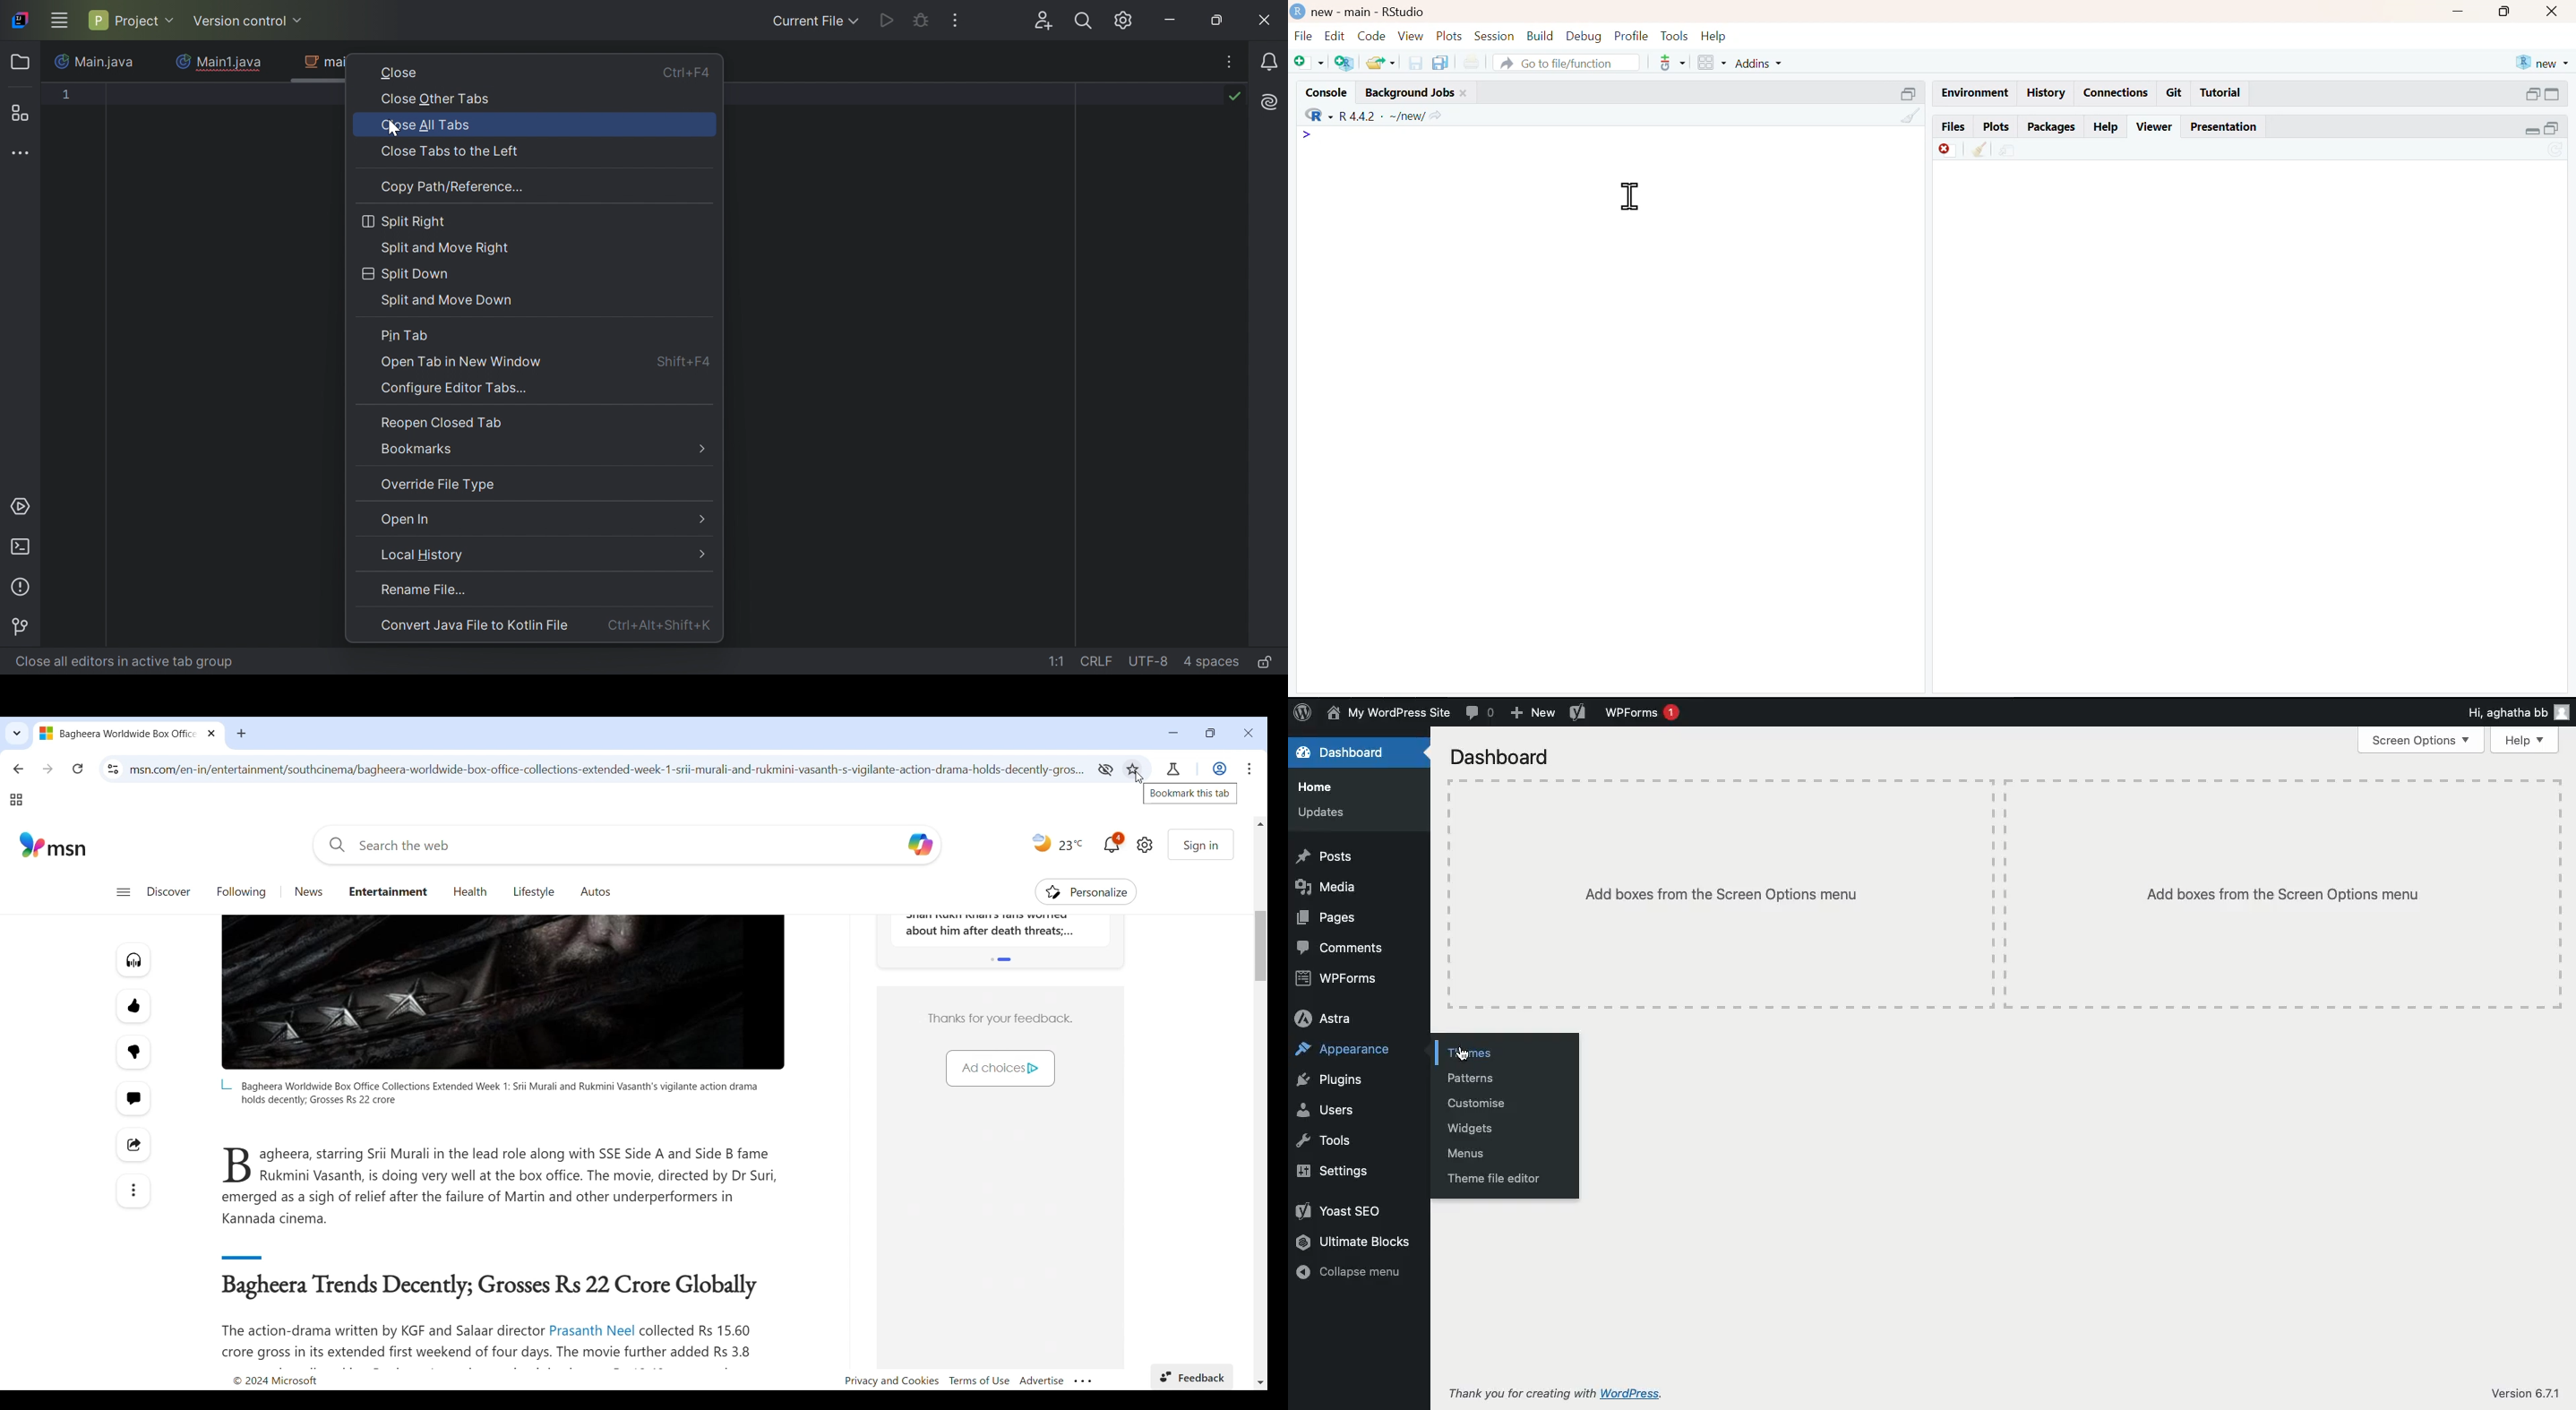  What do you see at coordinates (1370, 35) in the screenshot?
I see `Code` at bounding box center [1370, 35].